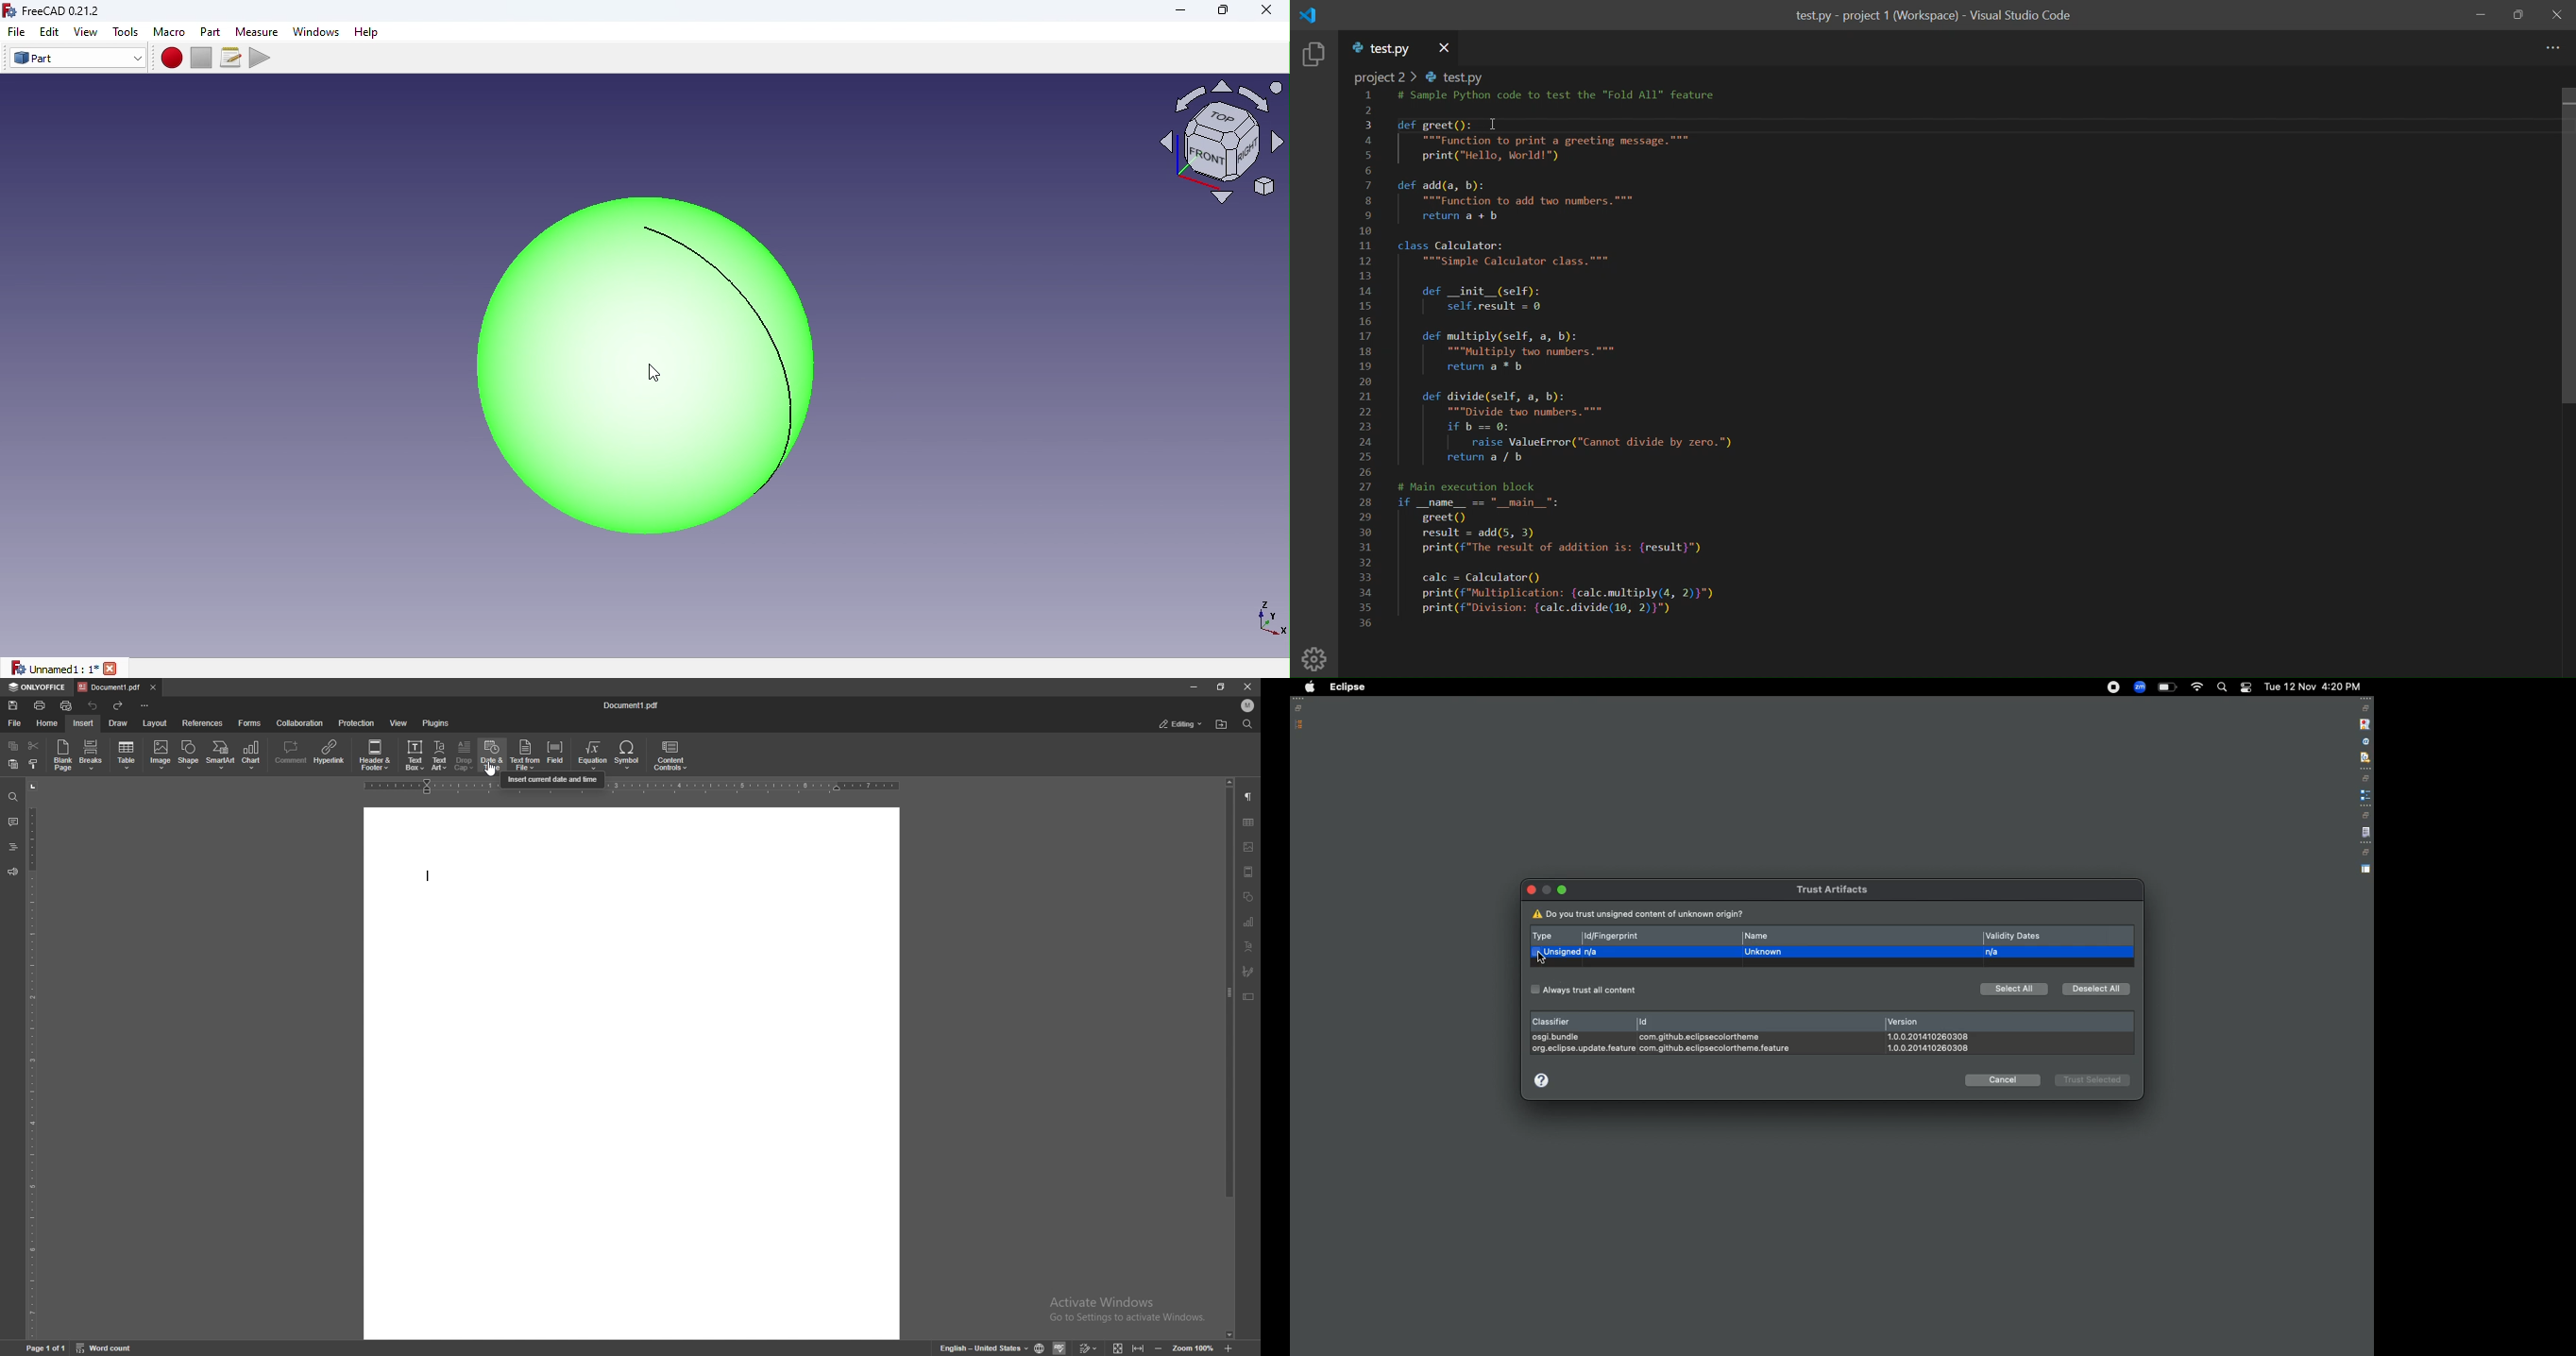  What do you see at coordinates (221, 755) in the screenshot?
I see `smart art` at bounding box center [221, 755].